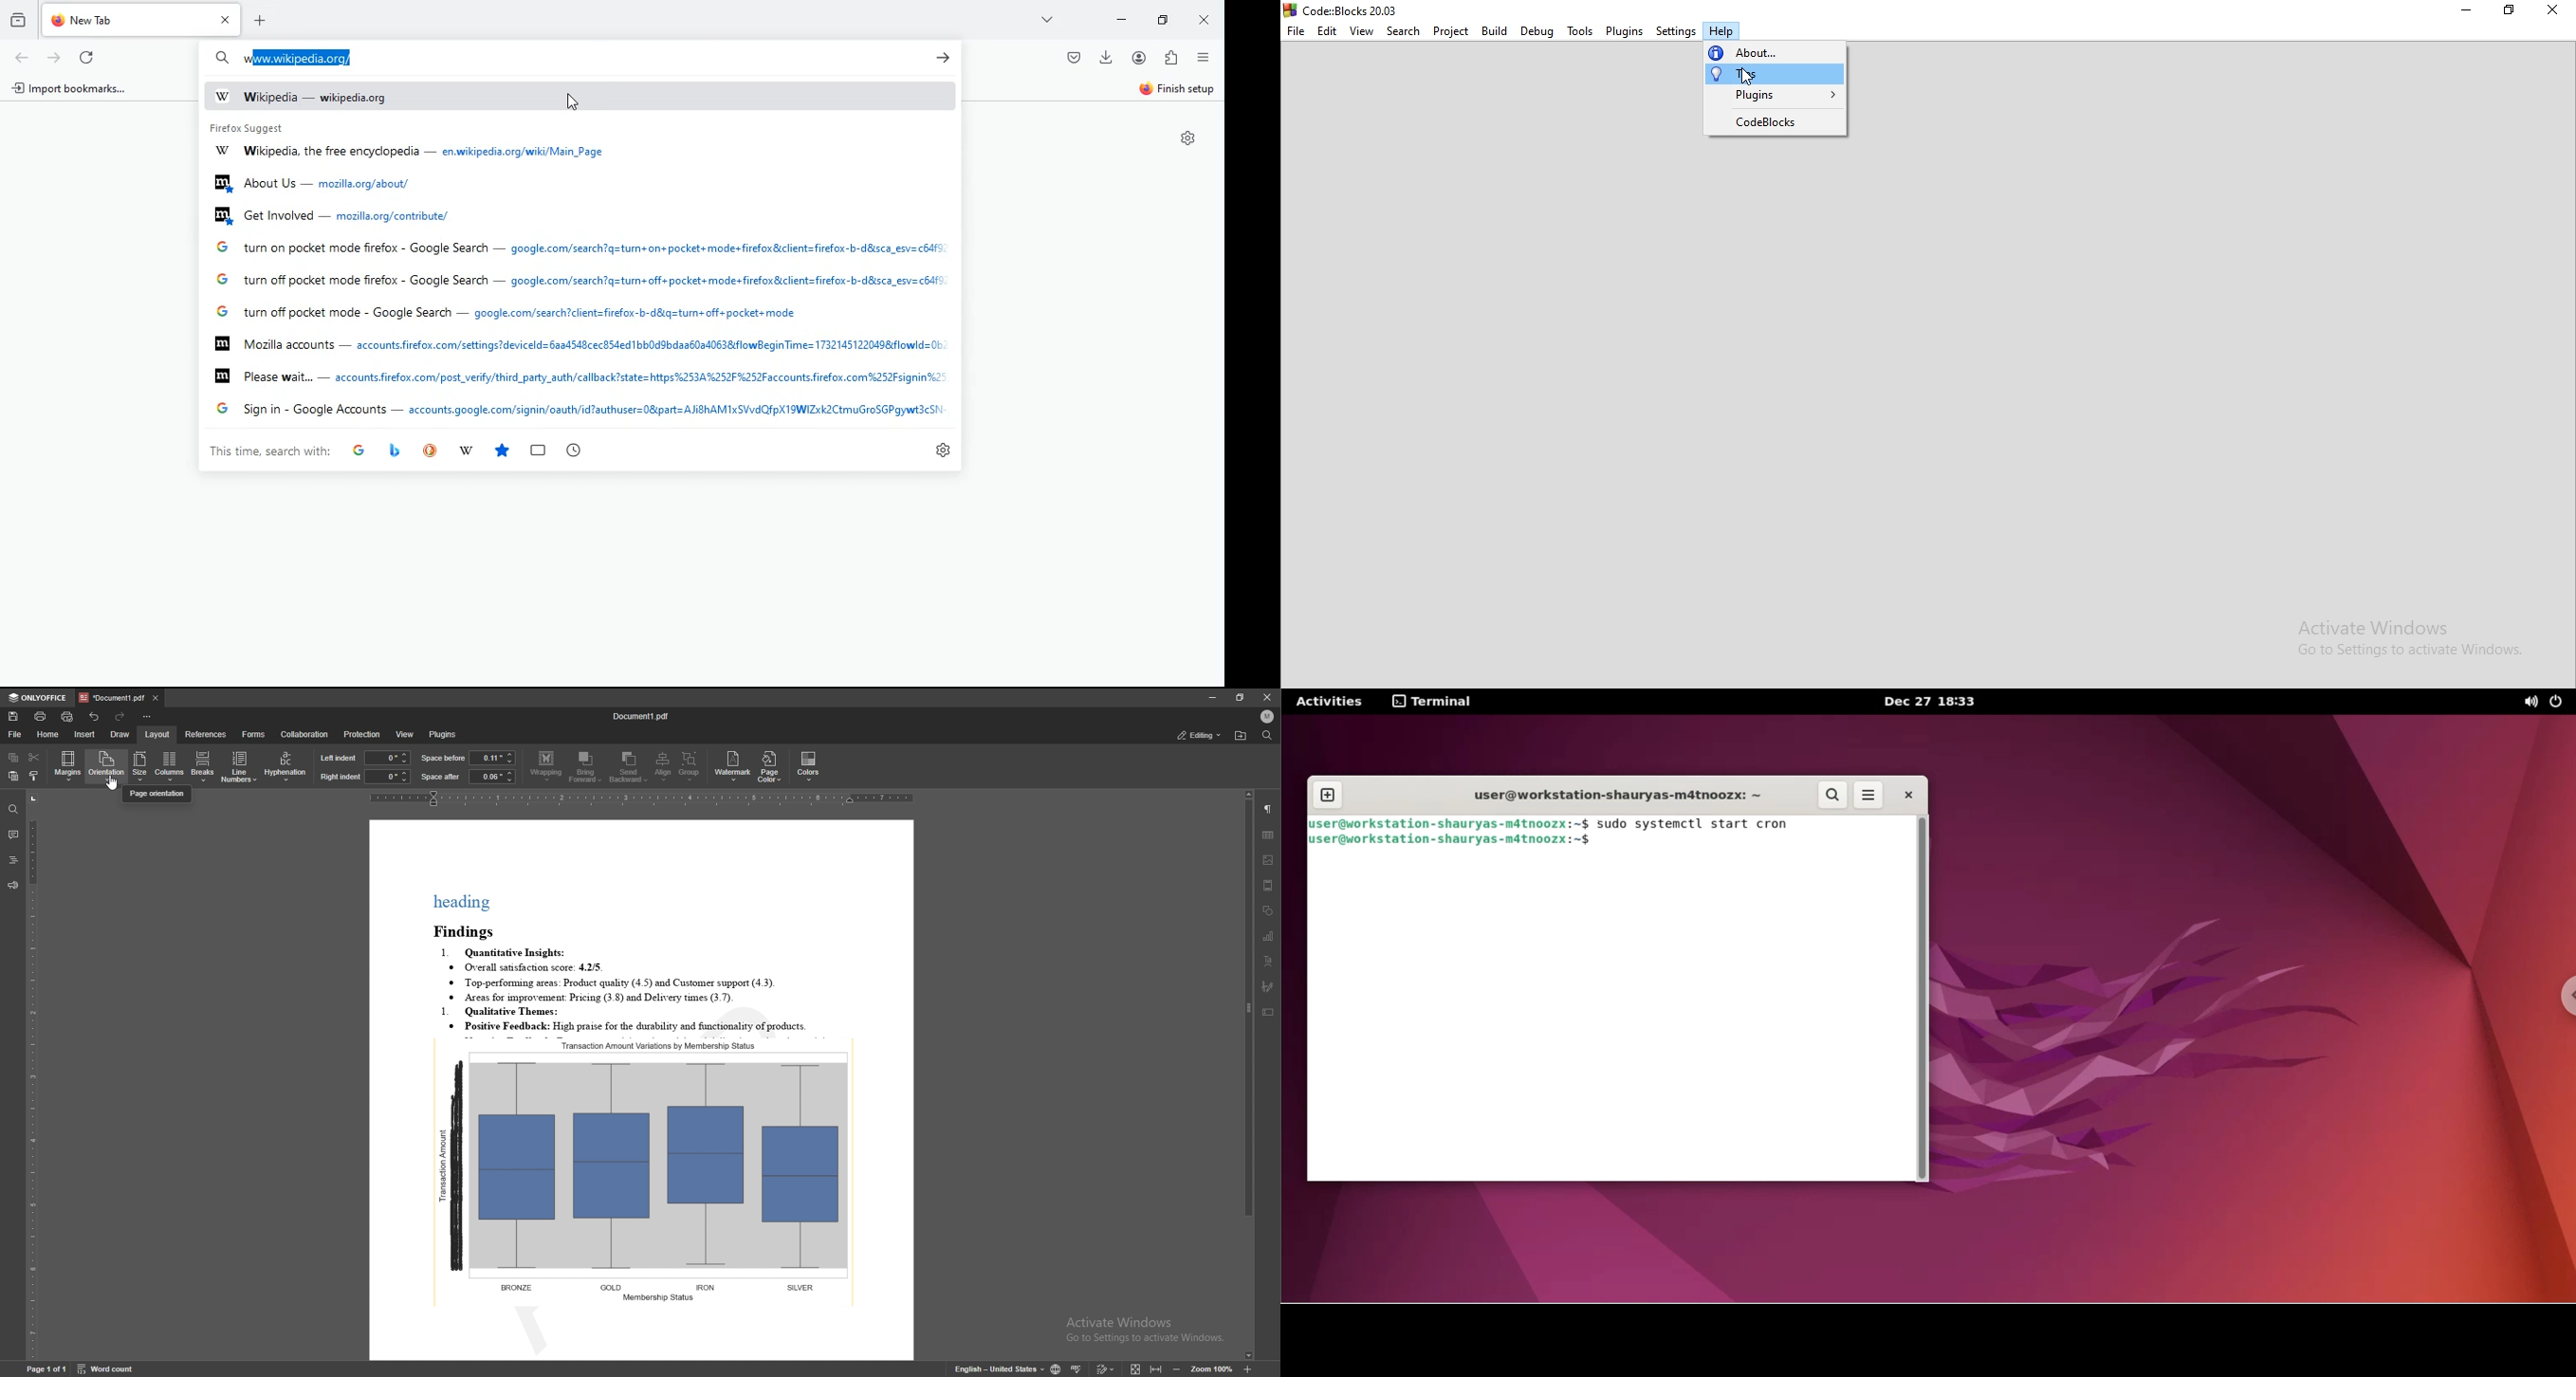 Image resolution: width=2576 pixels, height=1400 pixels. Describe the element at coordinates (264, 21) in the screenshot. I see `add new tab` at that location.